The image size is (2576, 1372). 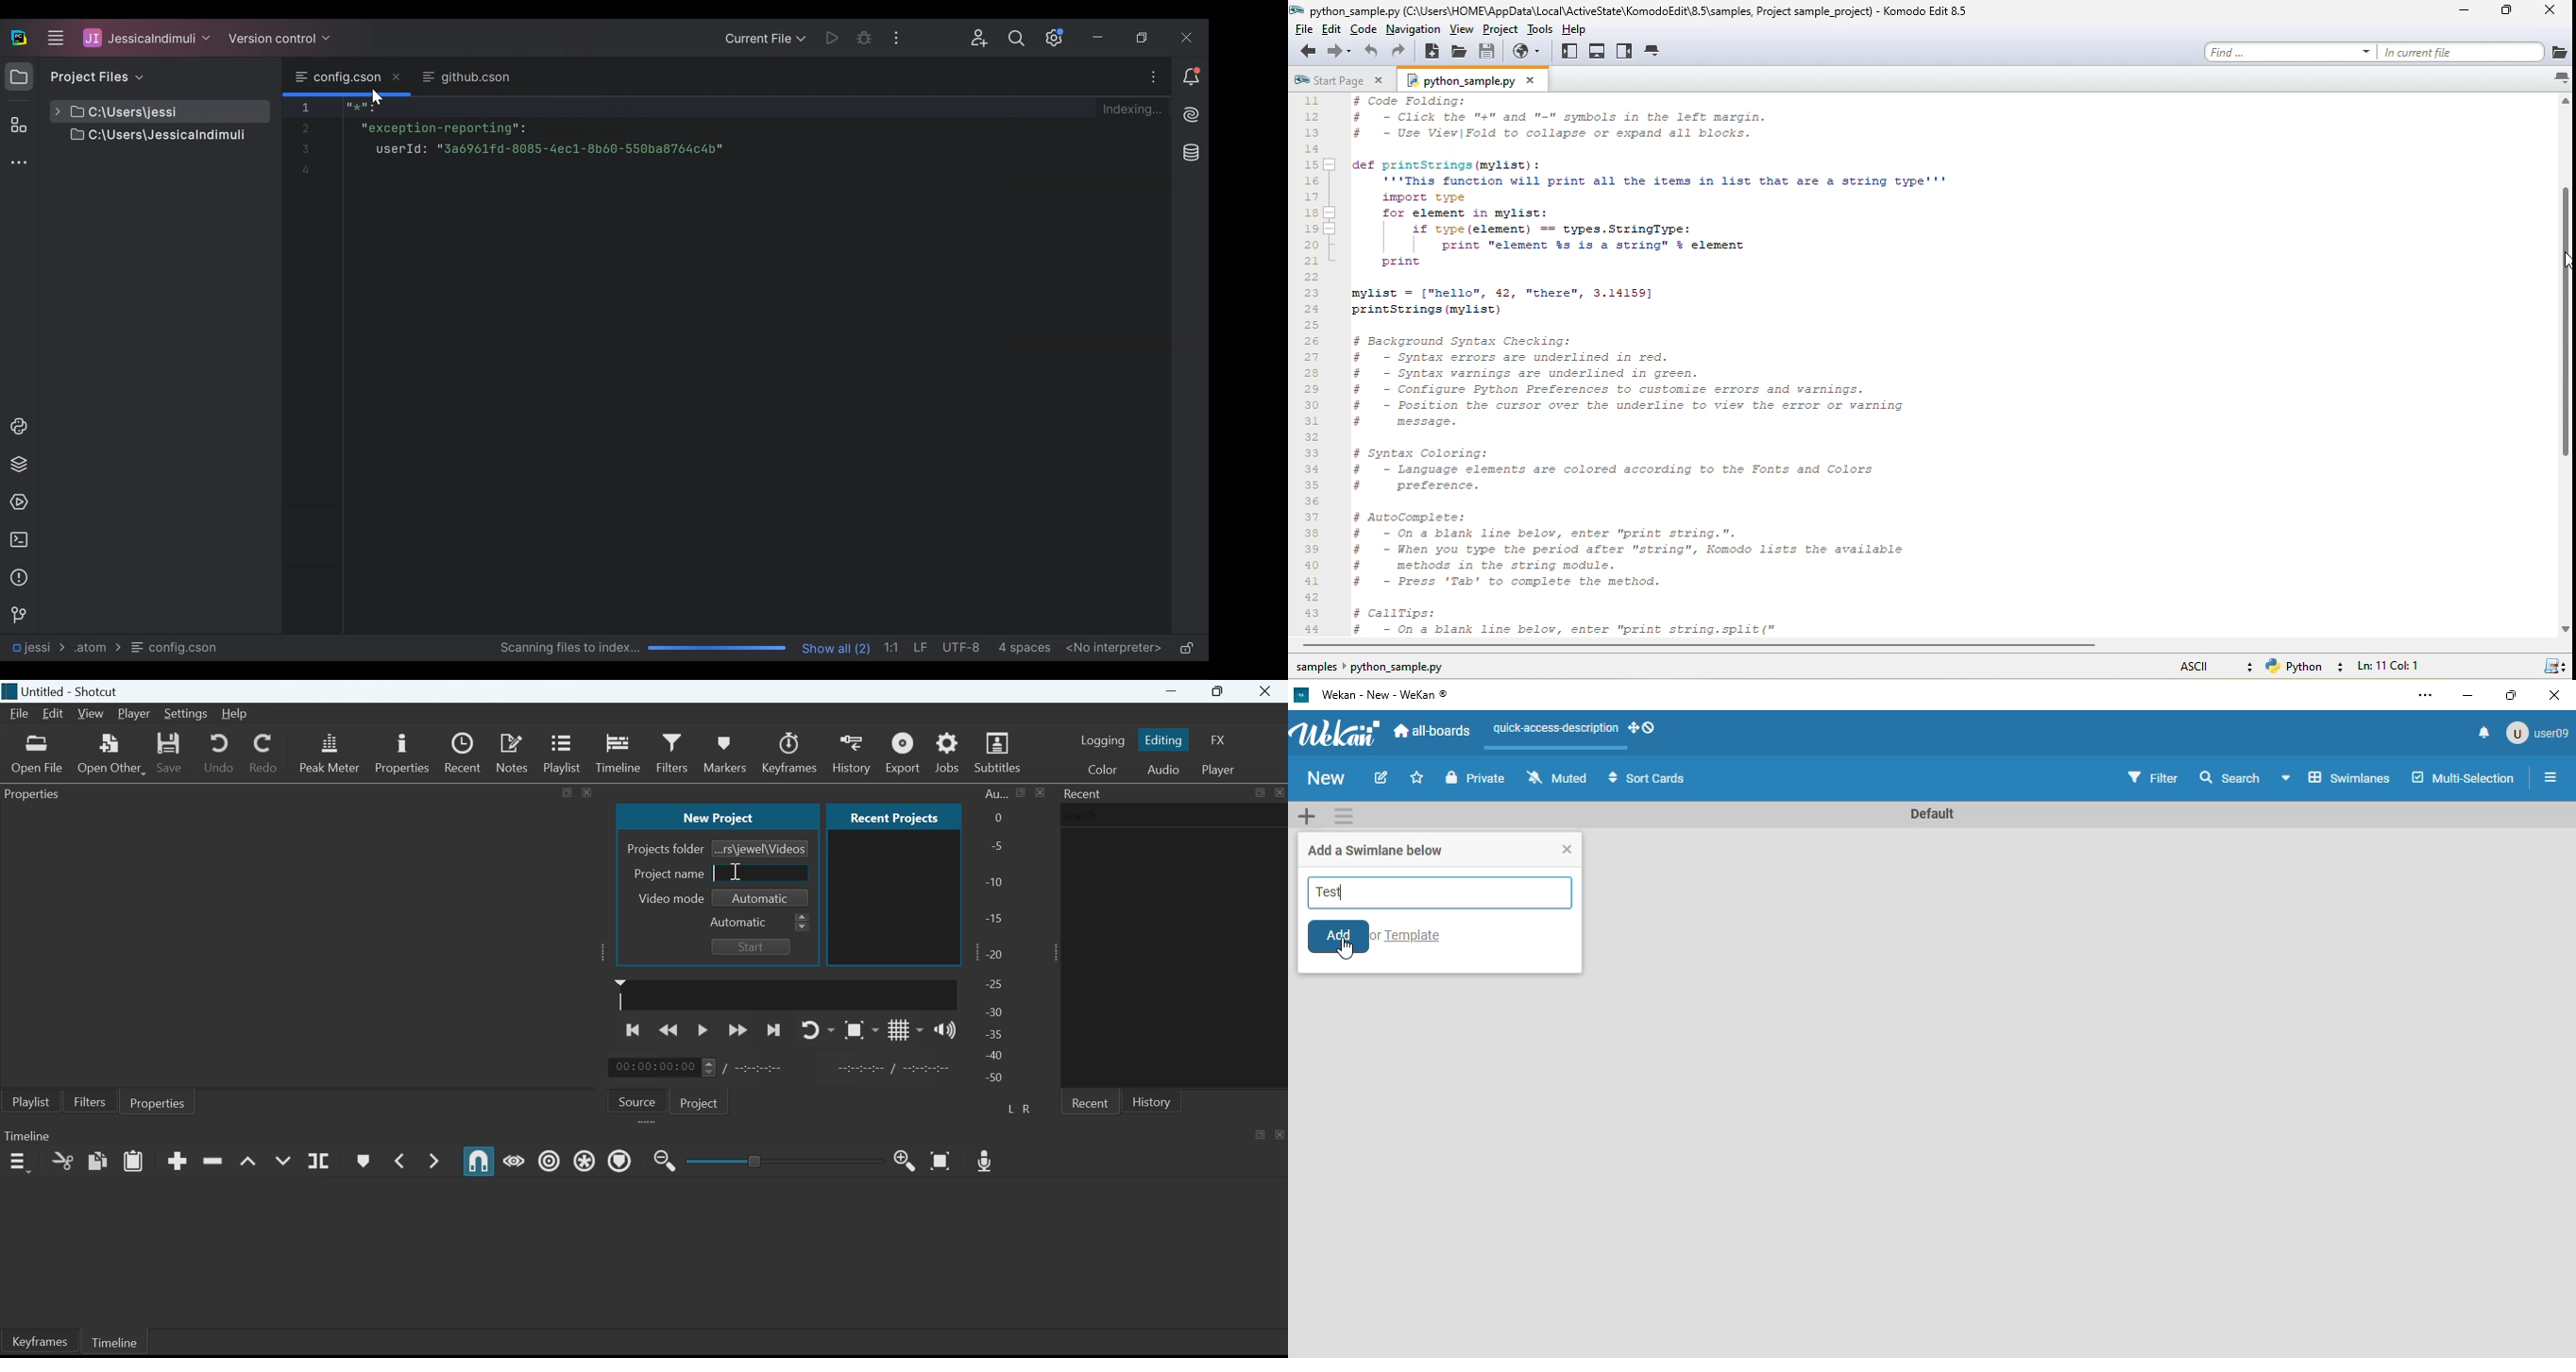 What do you see at coordinates (27, 1135) in the screenshot?
I see `Timeline` at bounding box center [27, 1135].